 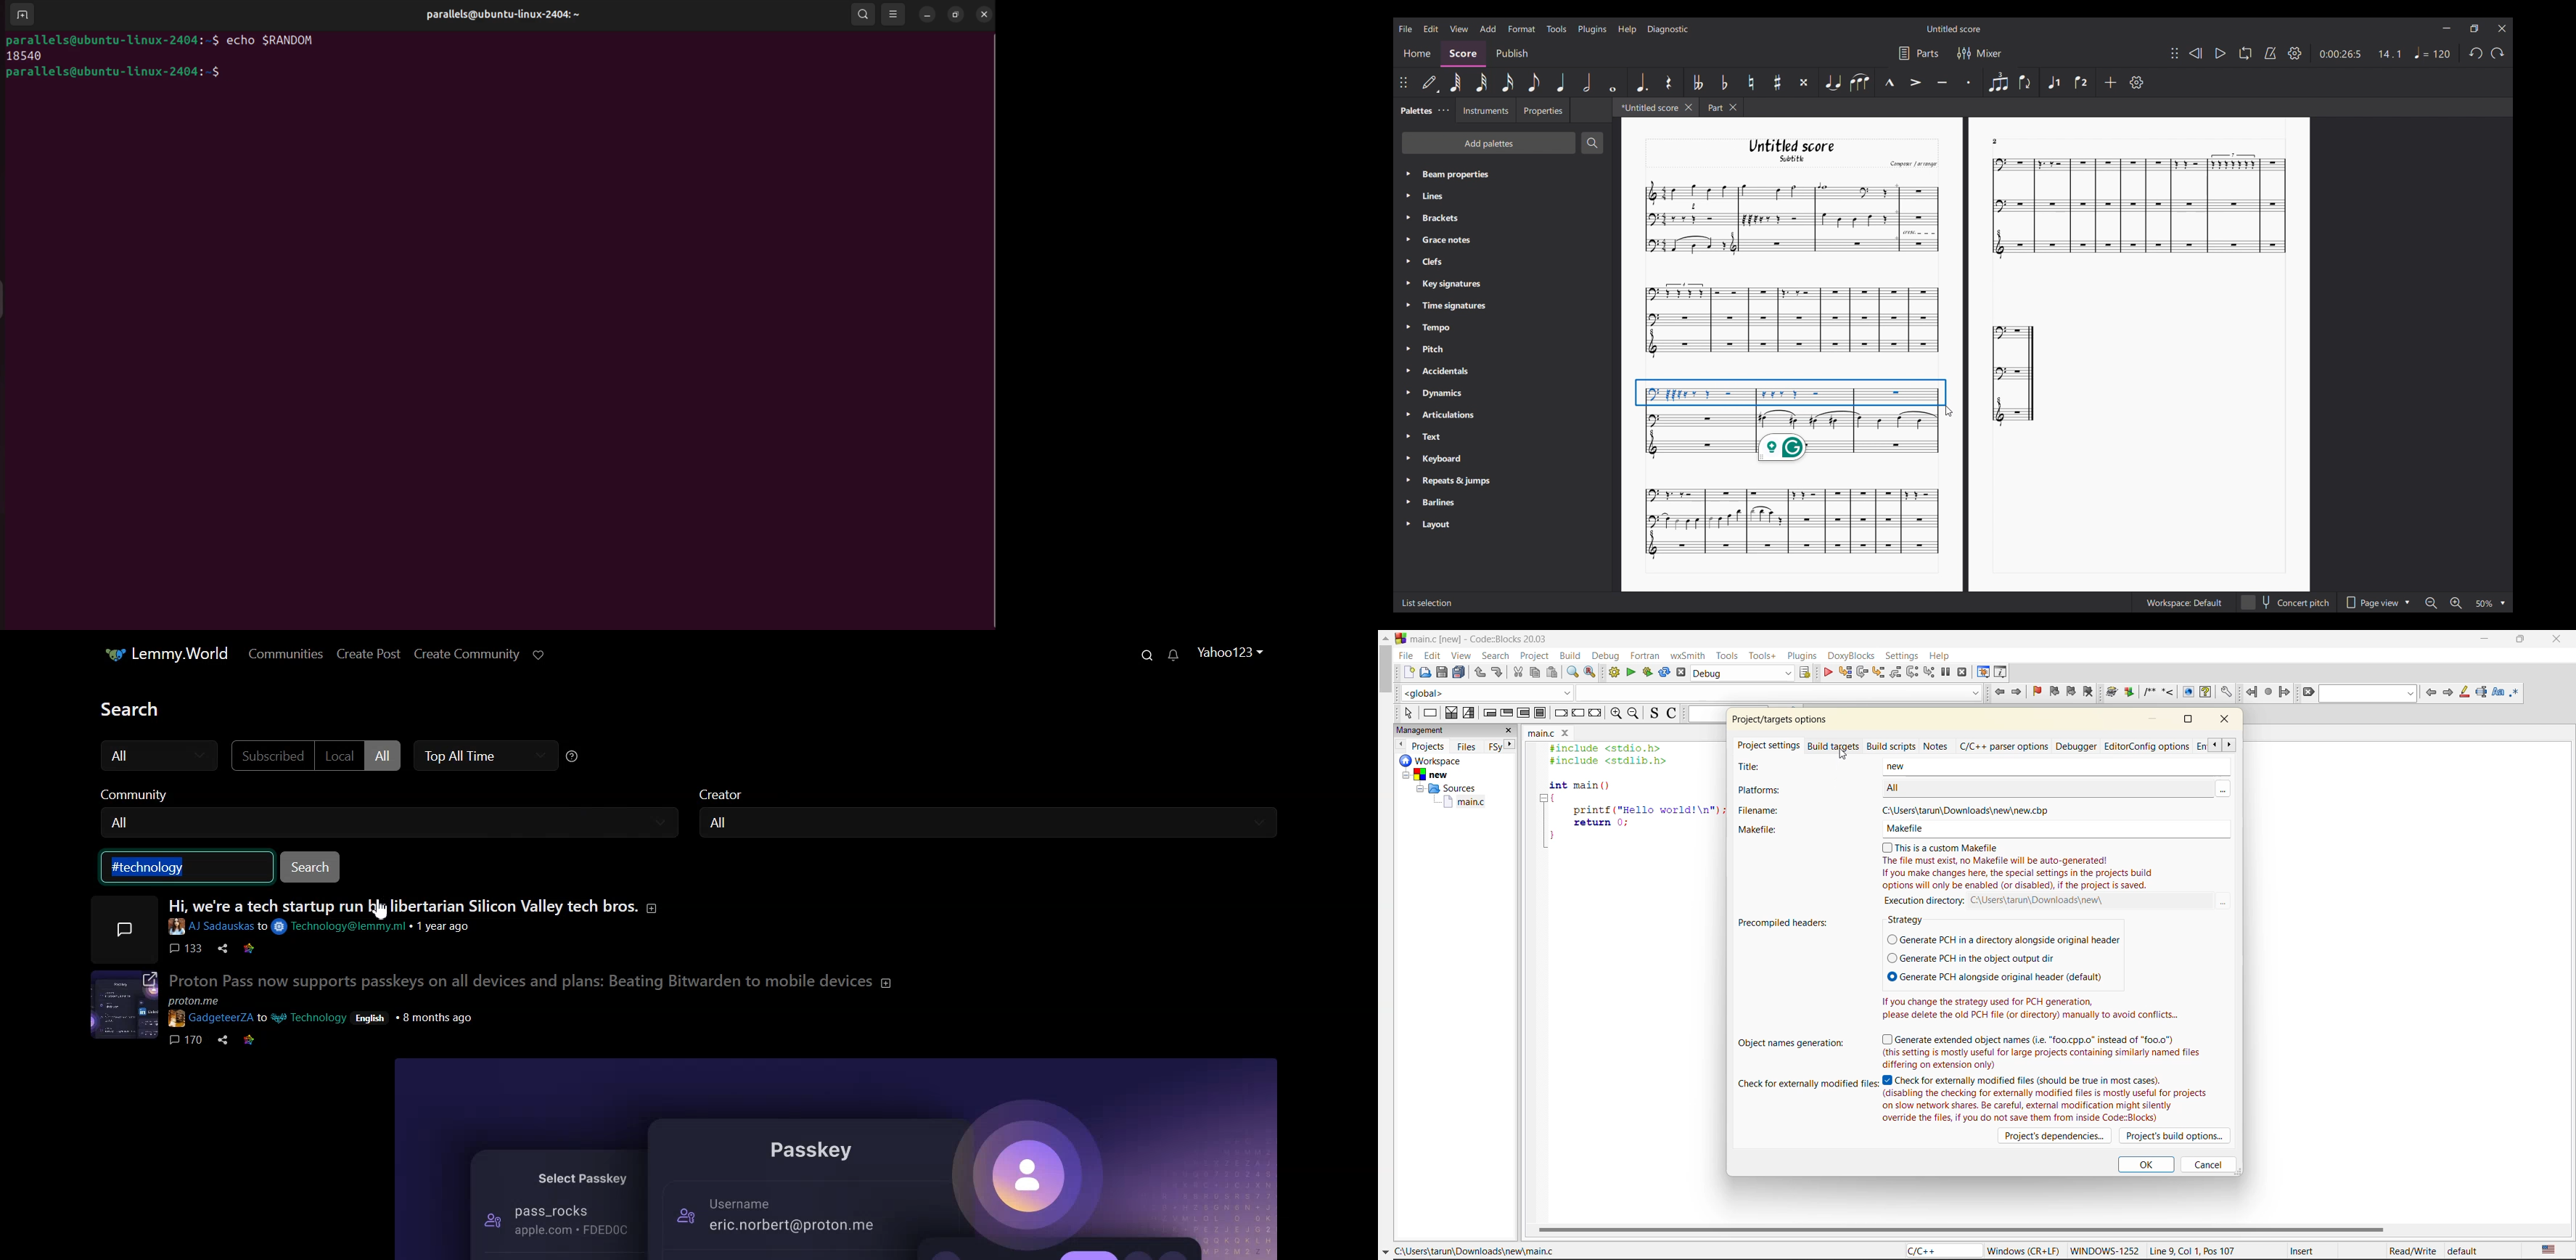 What do you see at coordinates (1499, 673) in the screenshot?
I see `redo` at bounding box center [1499, 673].